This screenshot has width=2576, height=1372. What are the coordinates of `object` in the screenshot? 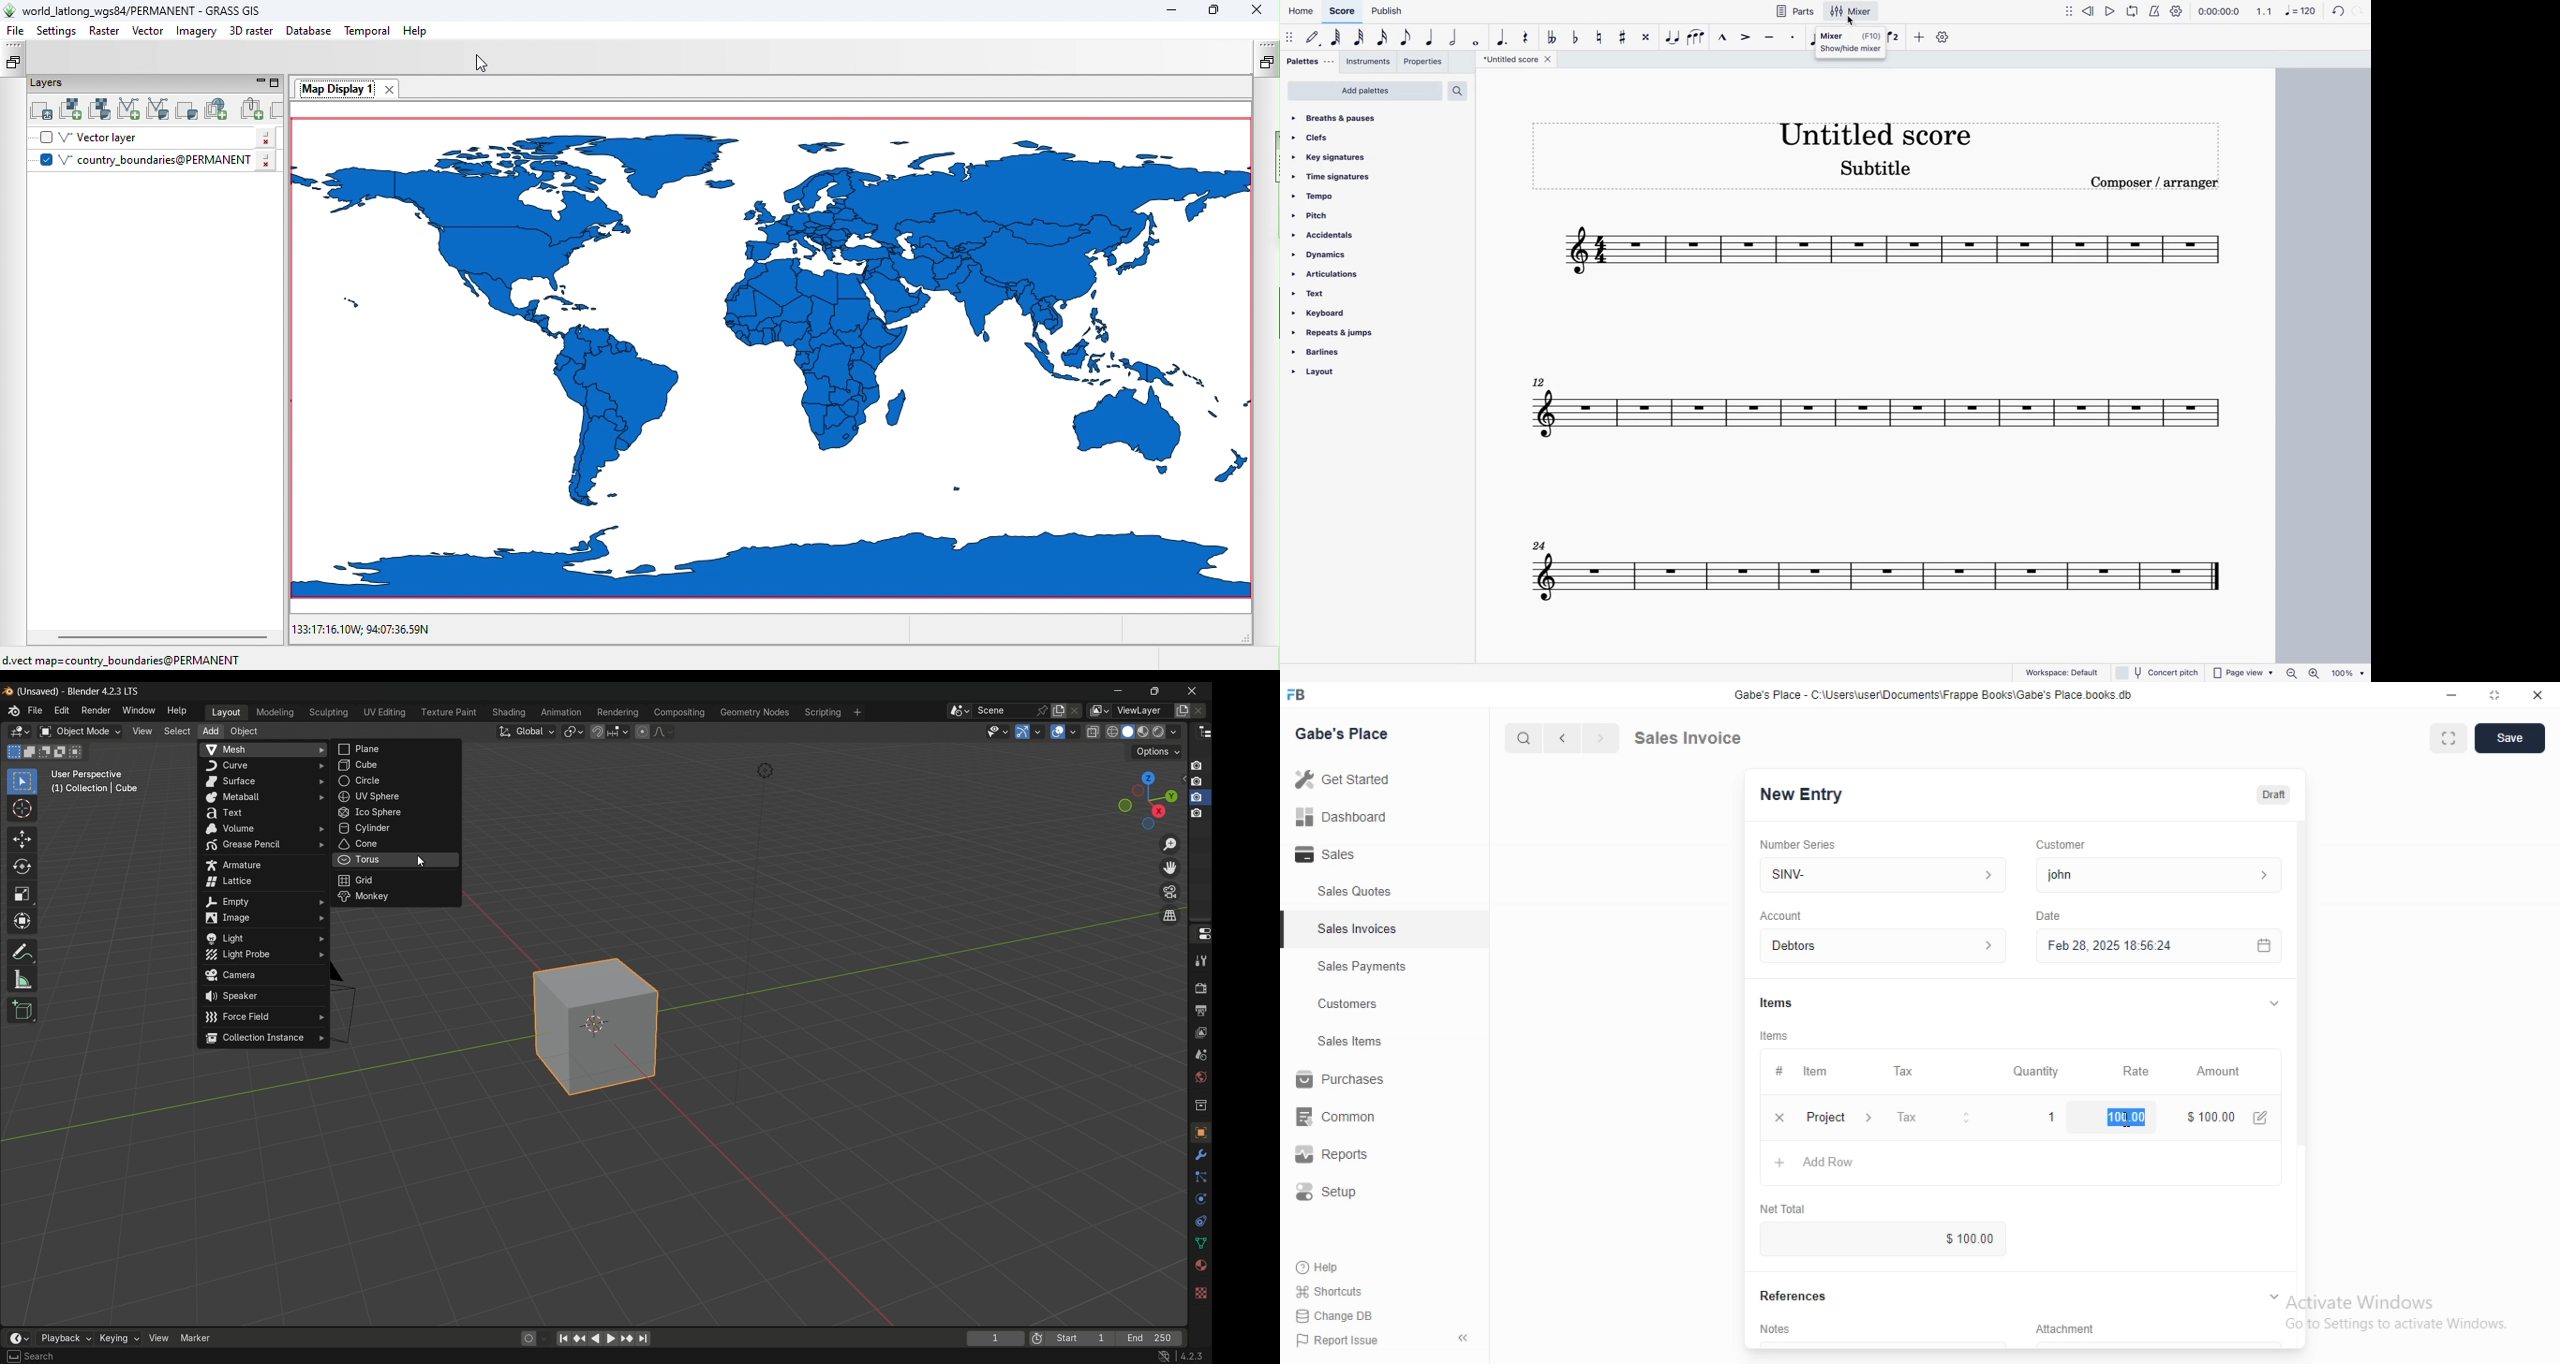 It's located at (1200, 1132).